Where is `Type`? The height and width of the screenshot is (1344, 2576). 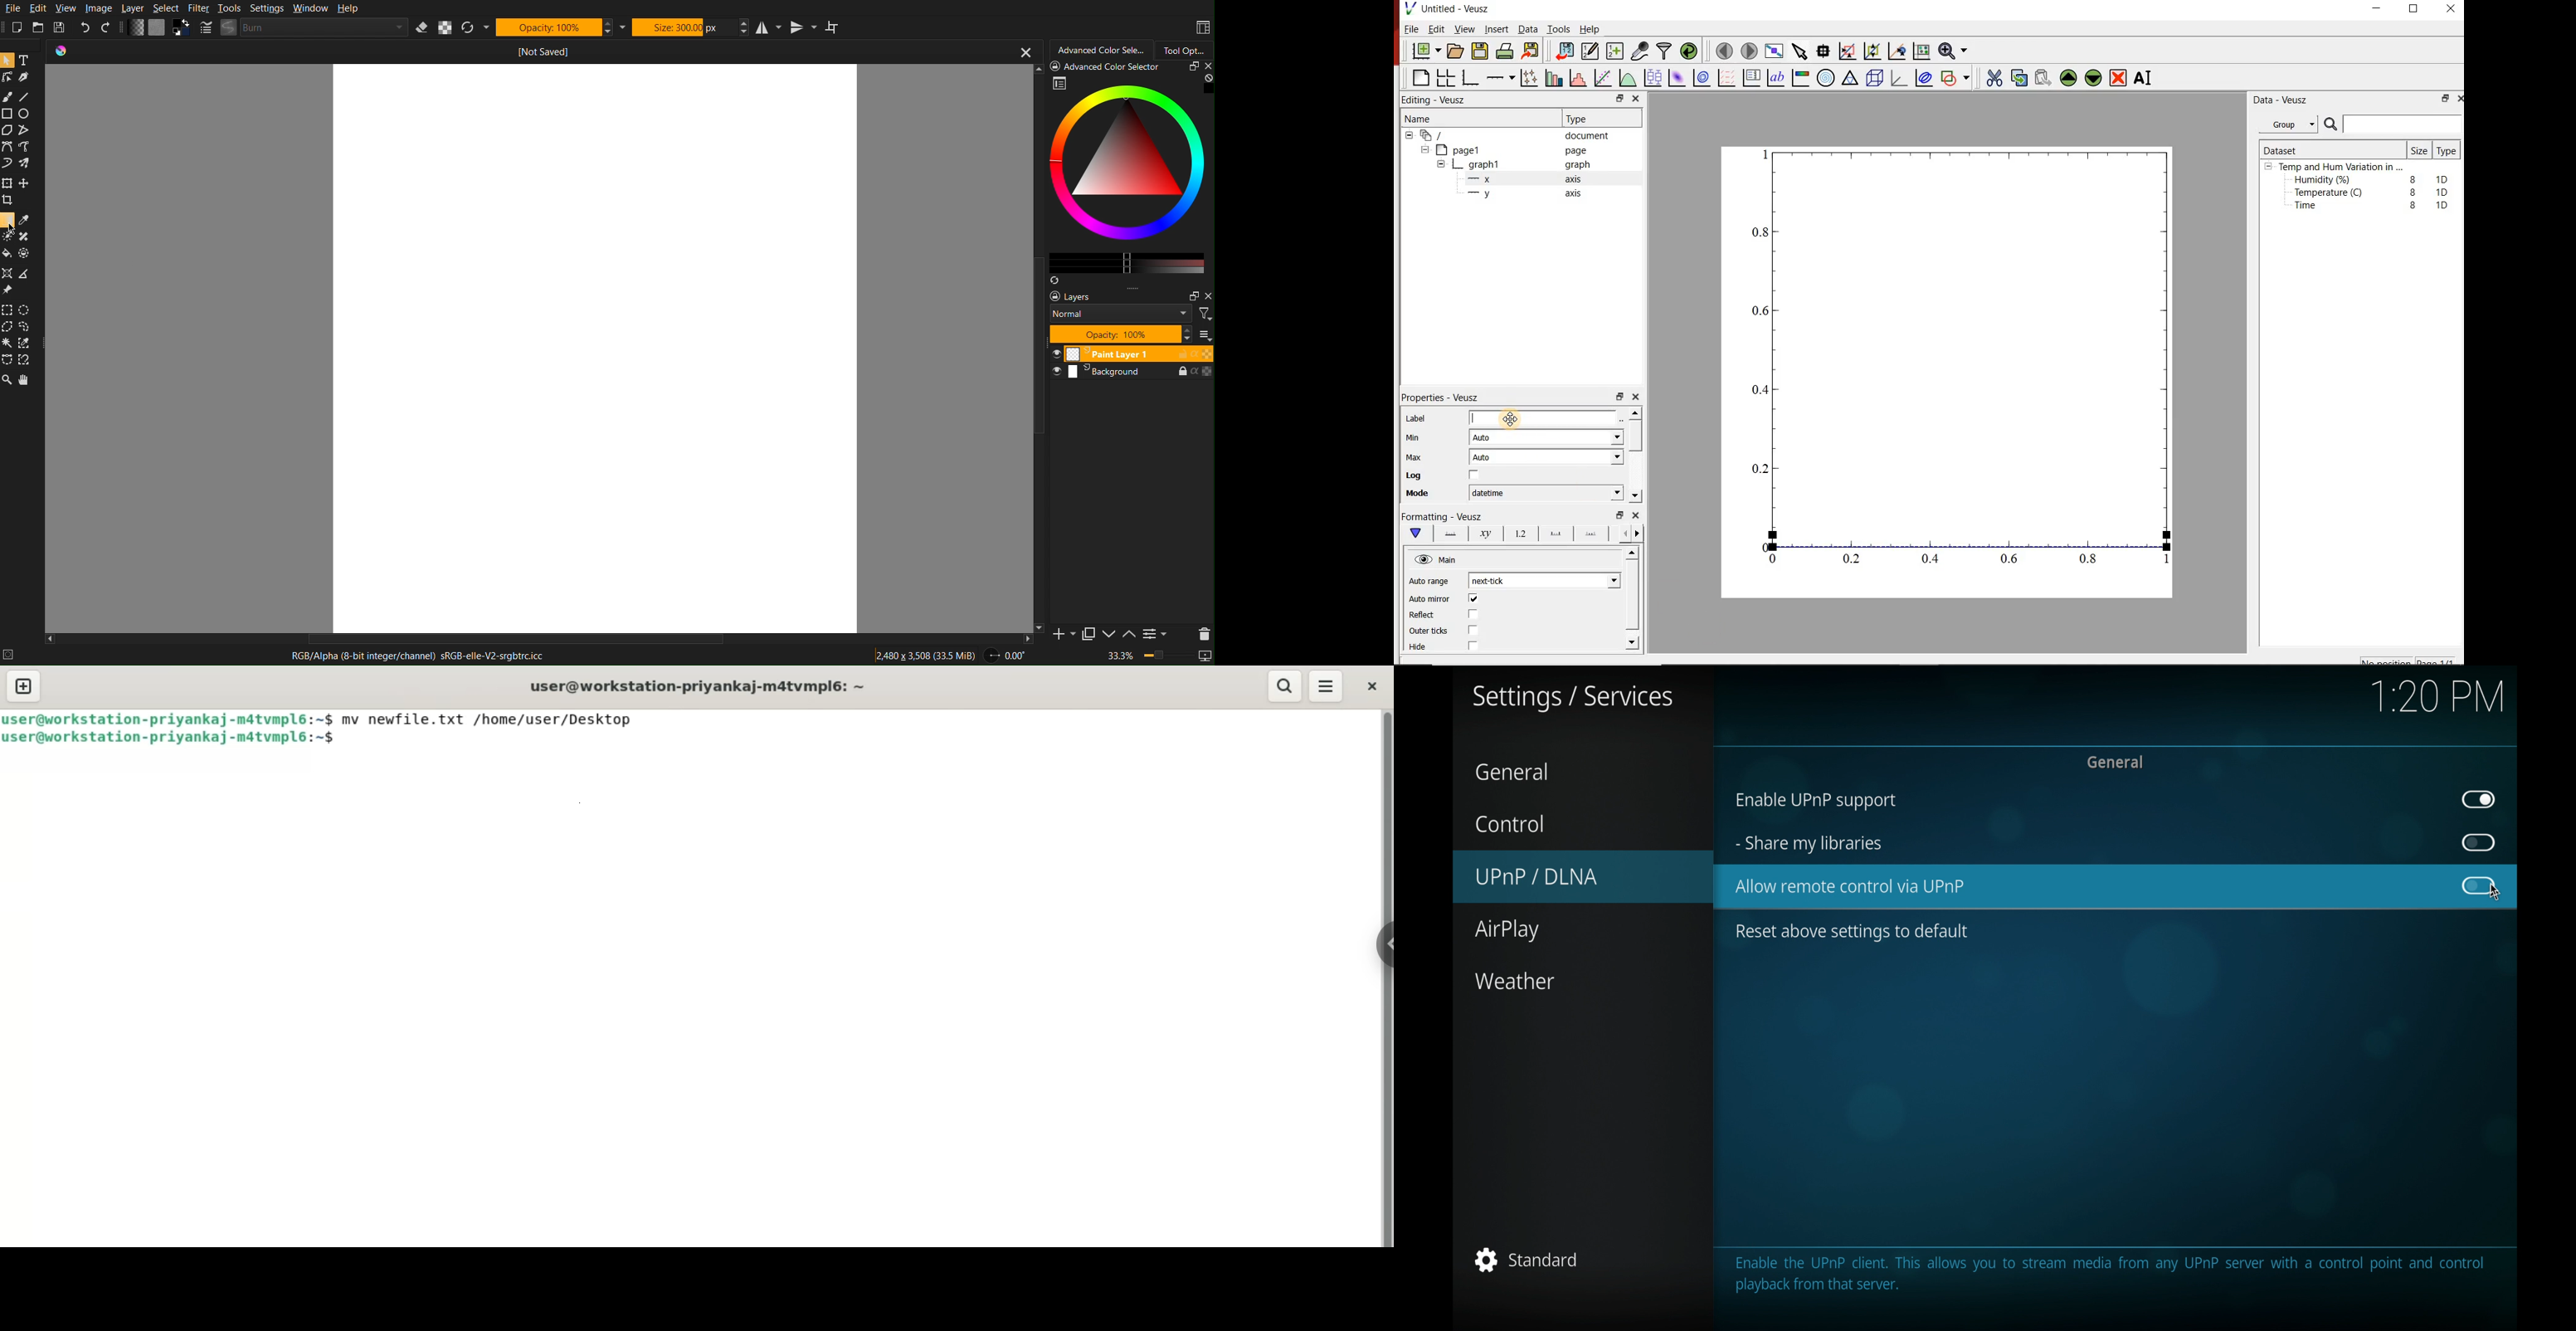 Type is located at coordinates (1585, 119).